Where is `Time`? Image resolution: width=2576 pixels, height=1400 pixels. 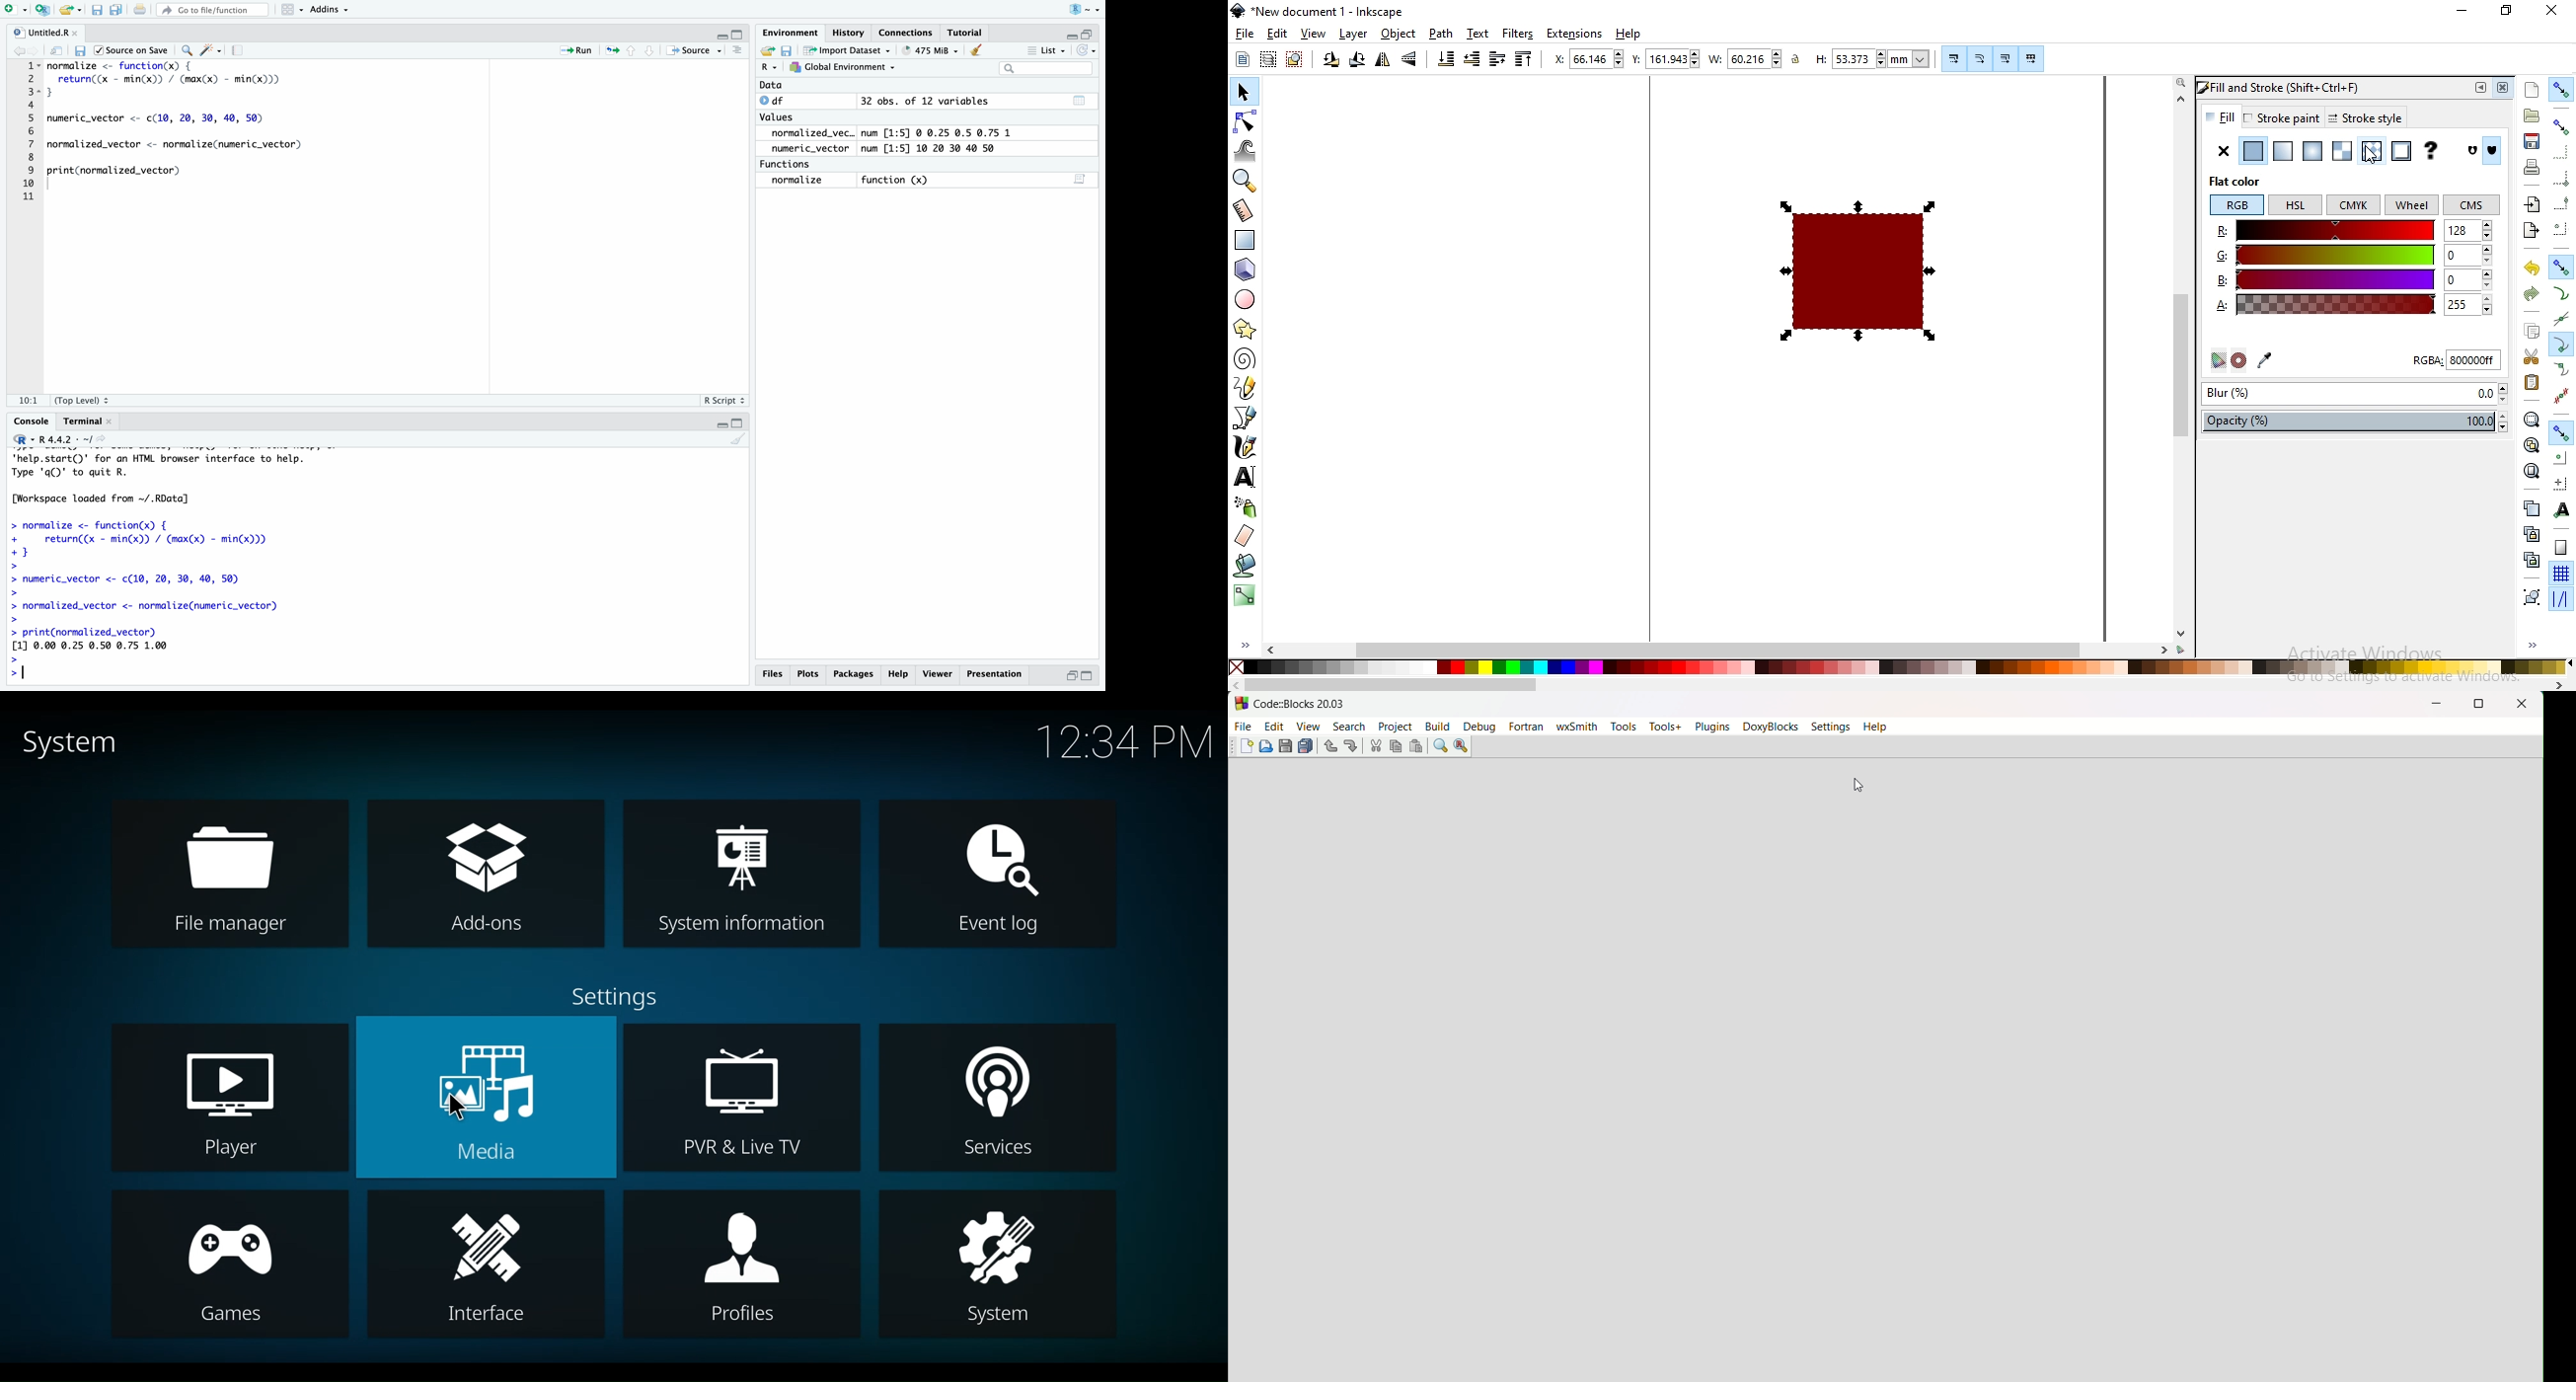 Time is located at coordinates (1123, 743).